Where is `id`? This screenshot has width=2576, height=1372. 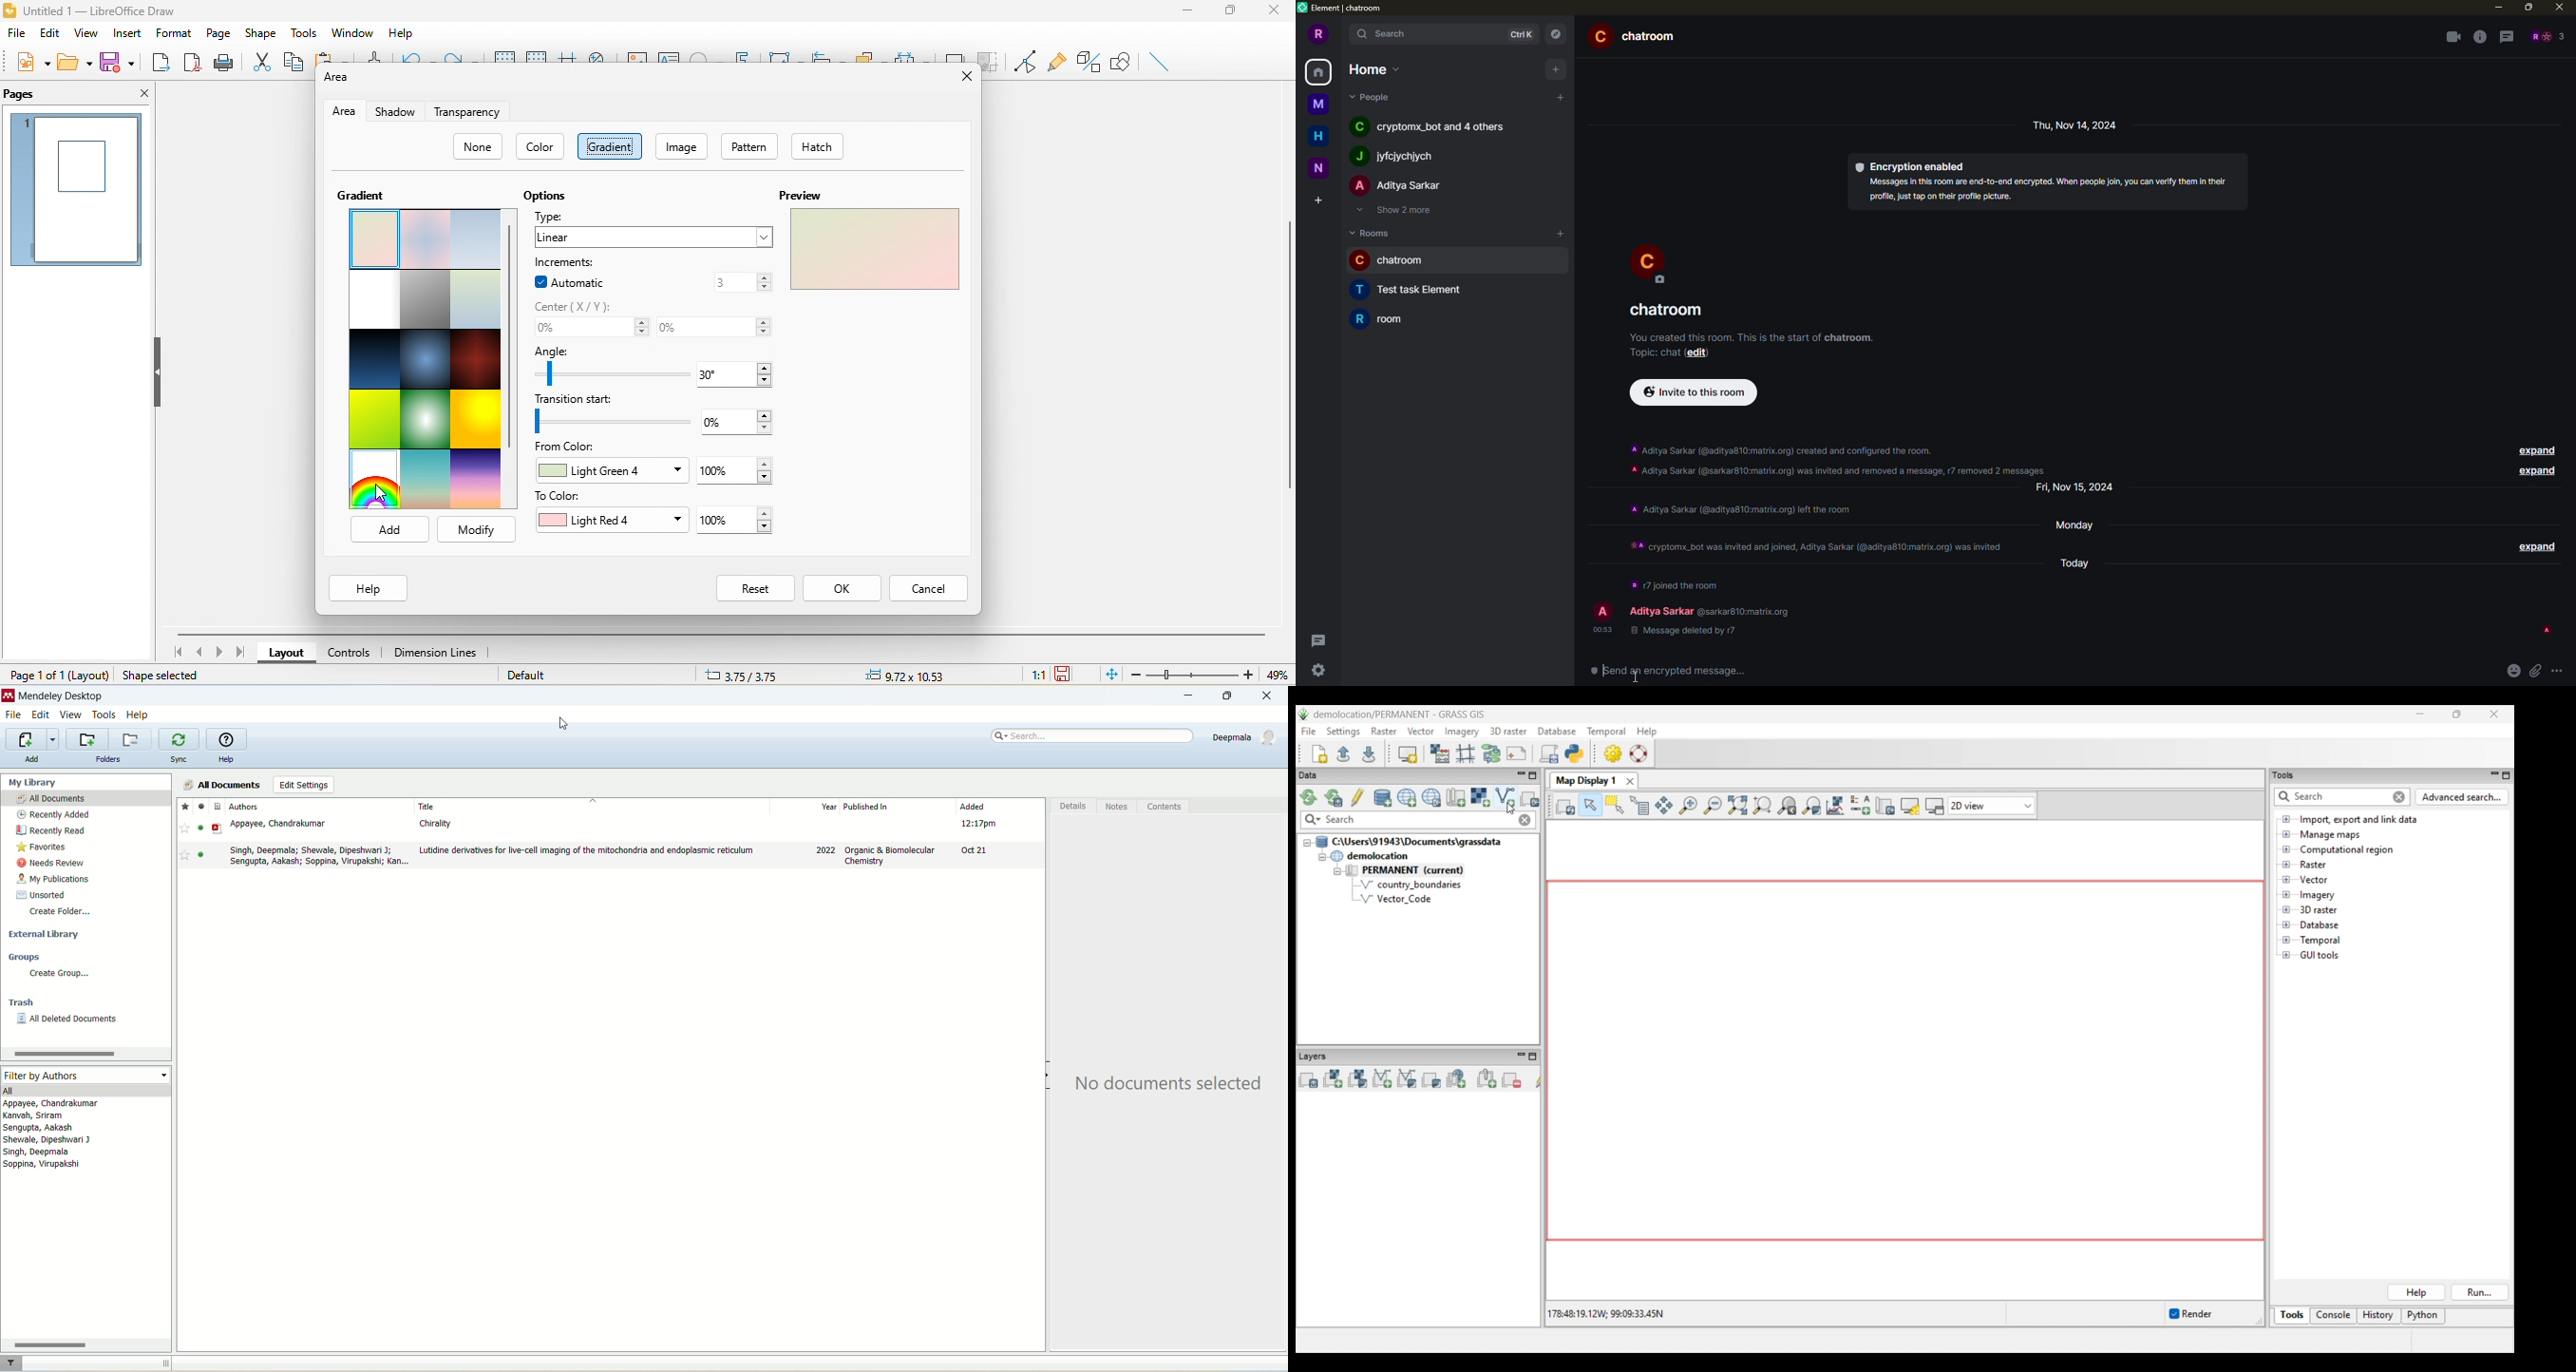
id is located at coordinates (1747, 611).